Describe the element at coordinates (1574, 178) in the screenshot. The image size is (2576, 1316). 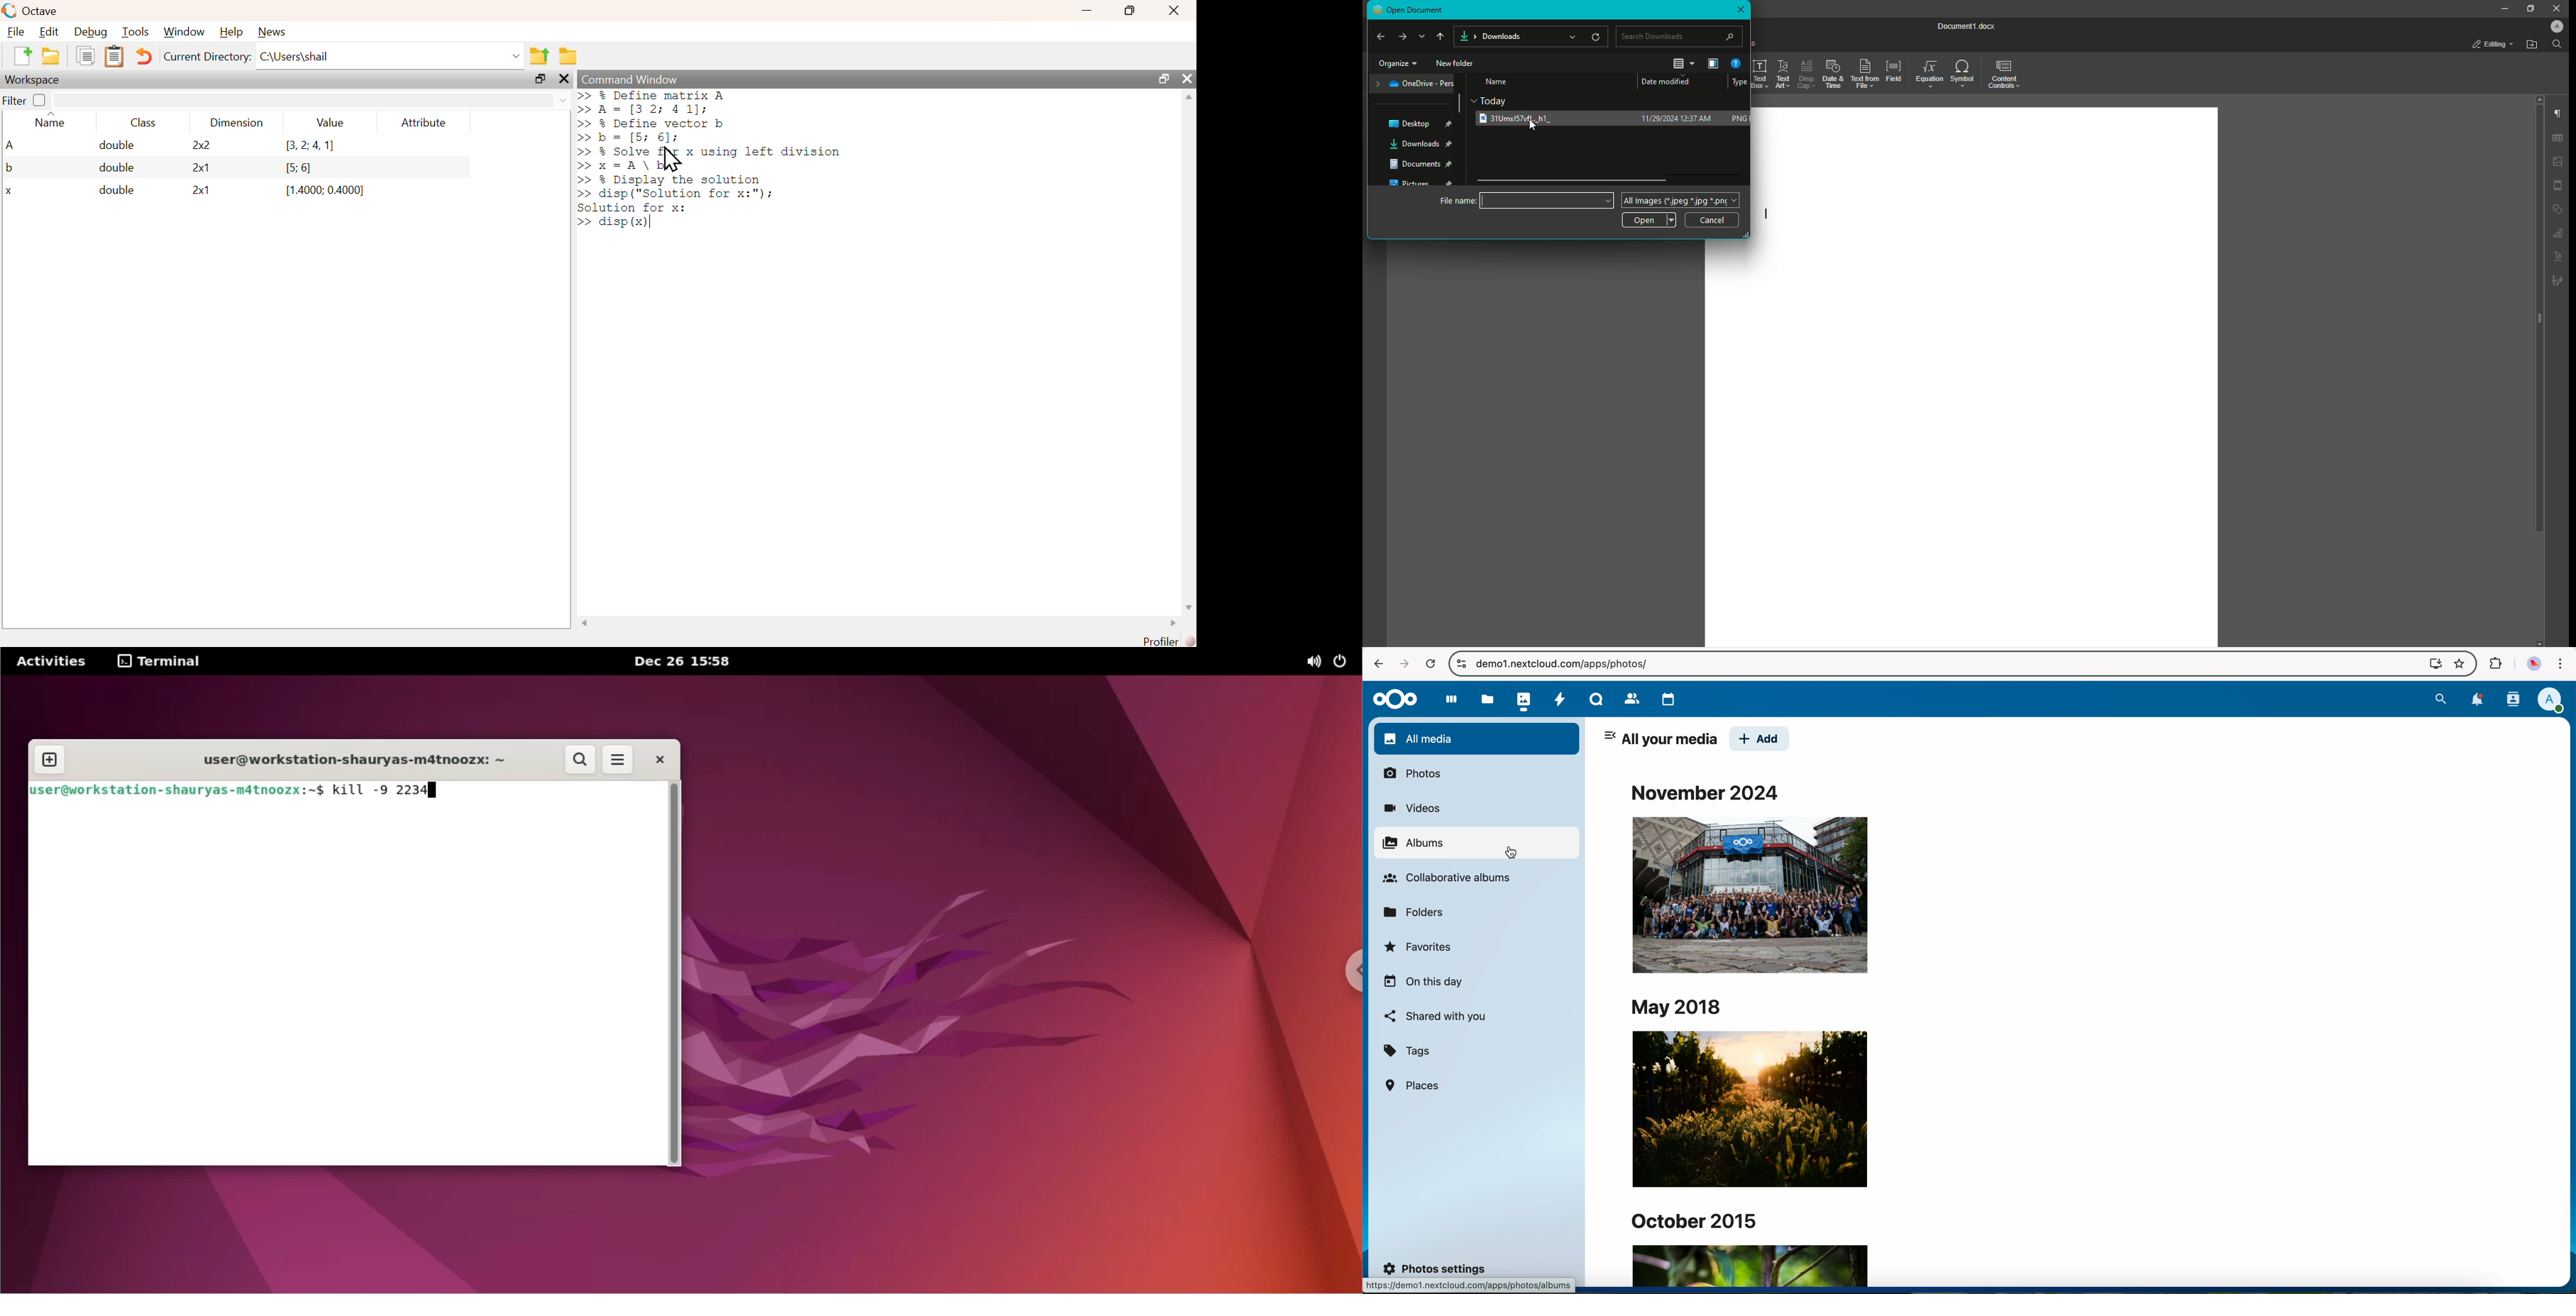
I see `Scrollbar` at that location.